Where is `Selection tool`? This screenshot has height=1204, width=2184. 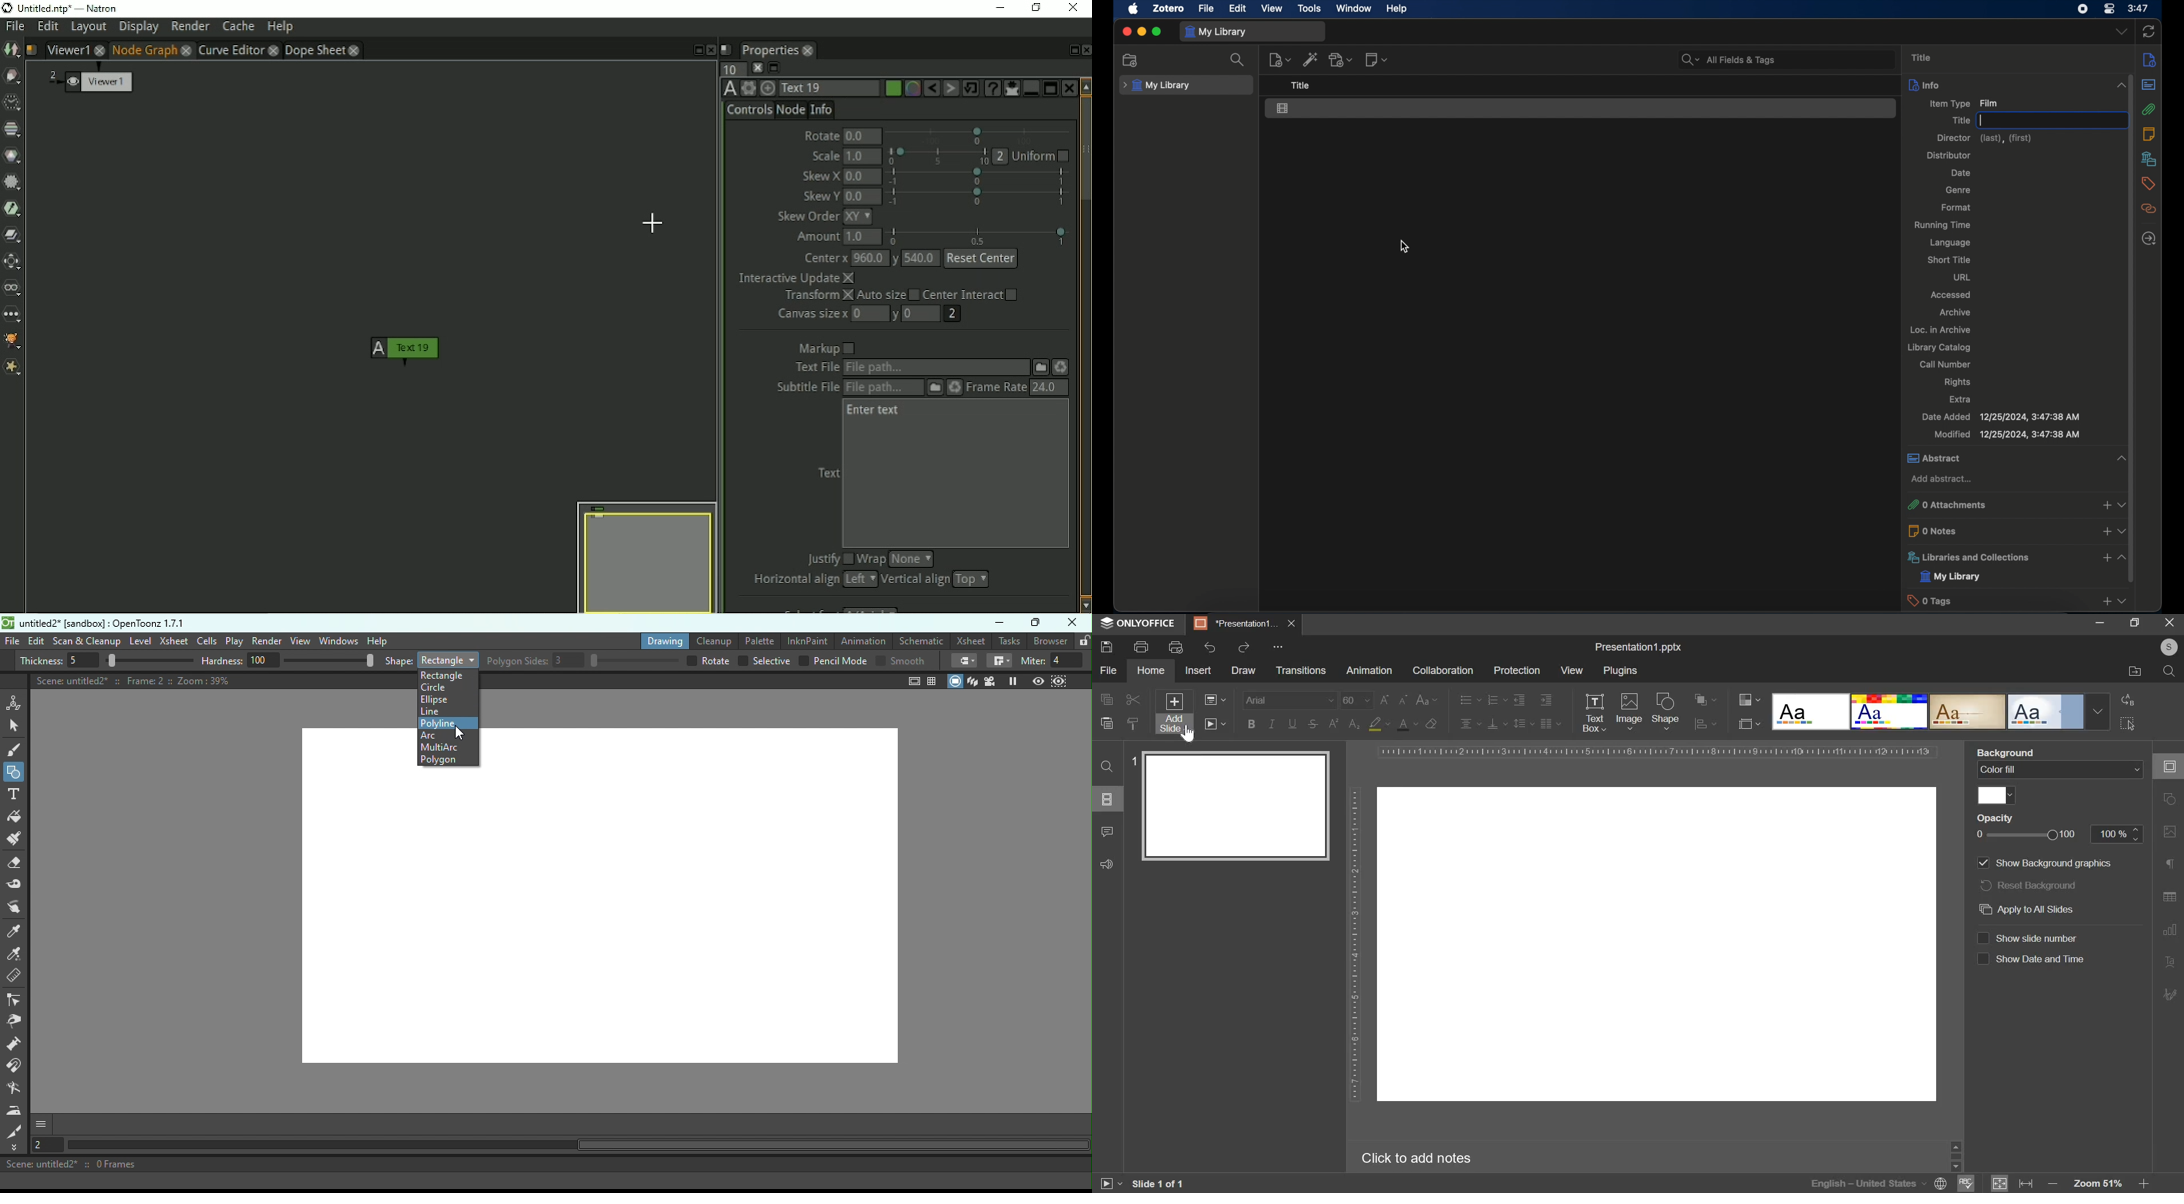
Selection tool is located at coordinates (16, 727).